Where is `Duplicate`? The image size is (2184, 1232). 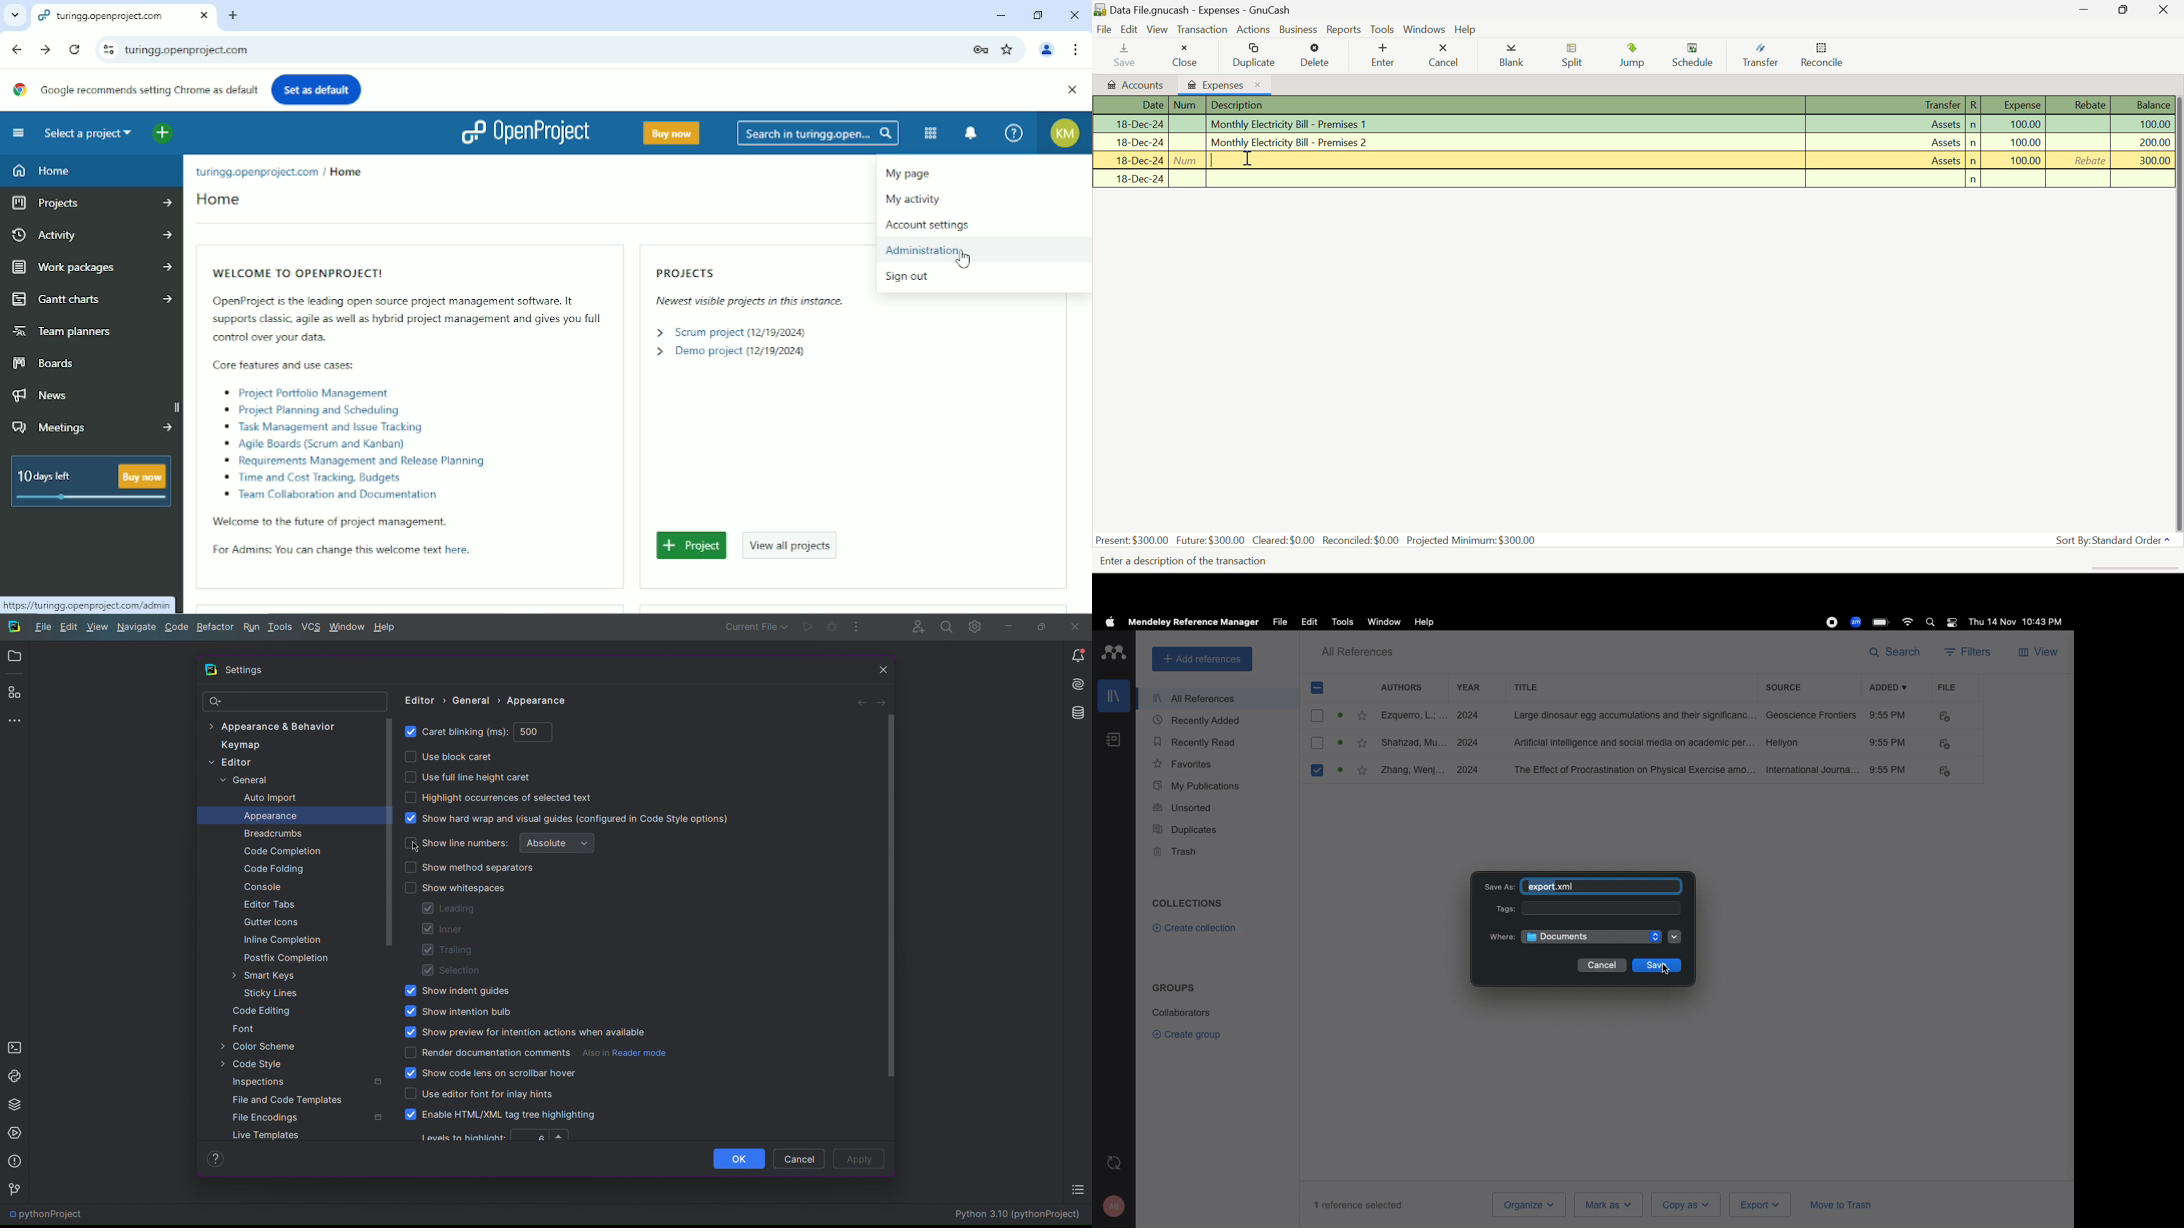 Duplicate is located at coordinates (1255, 56).